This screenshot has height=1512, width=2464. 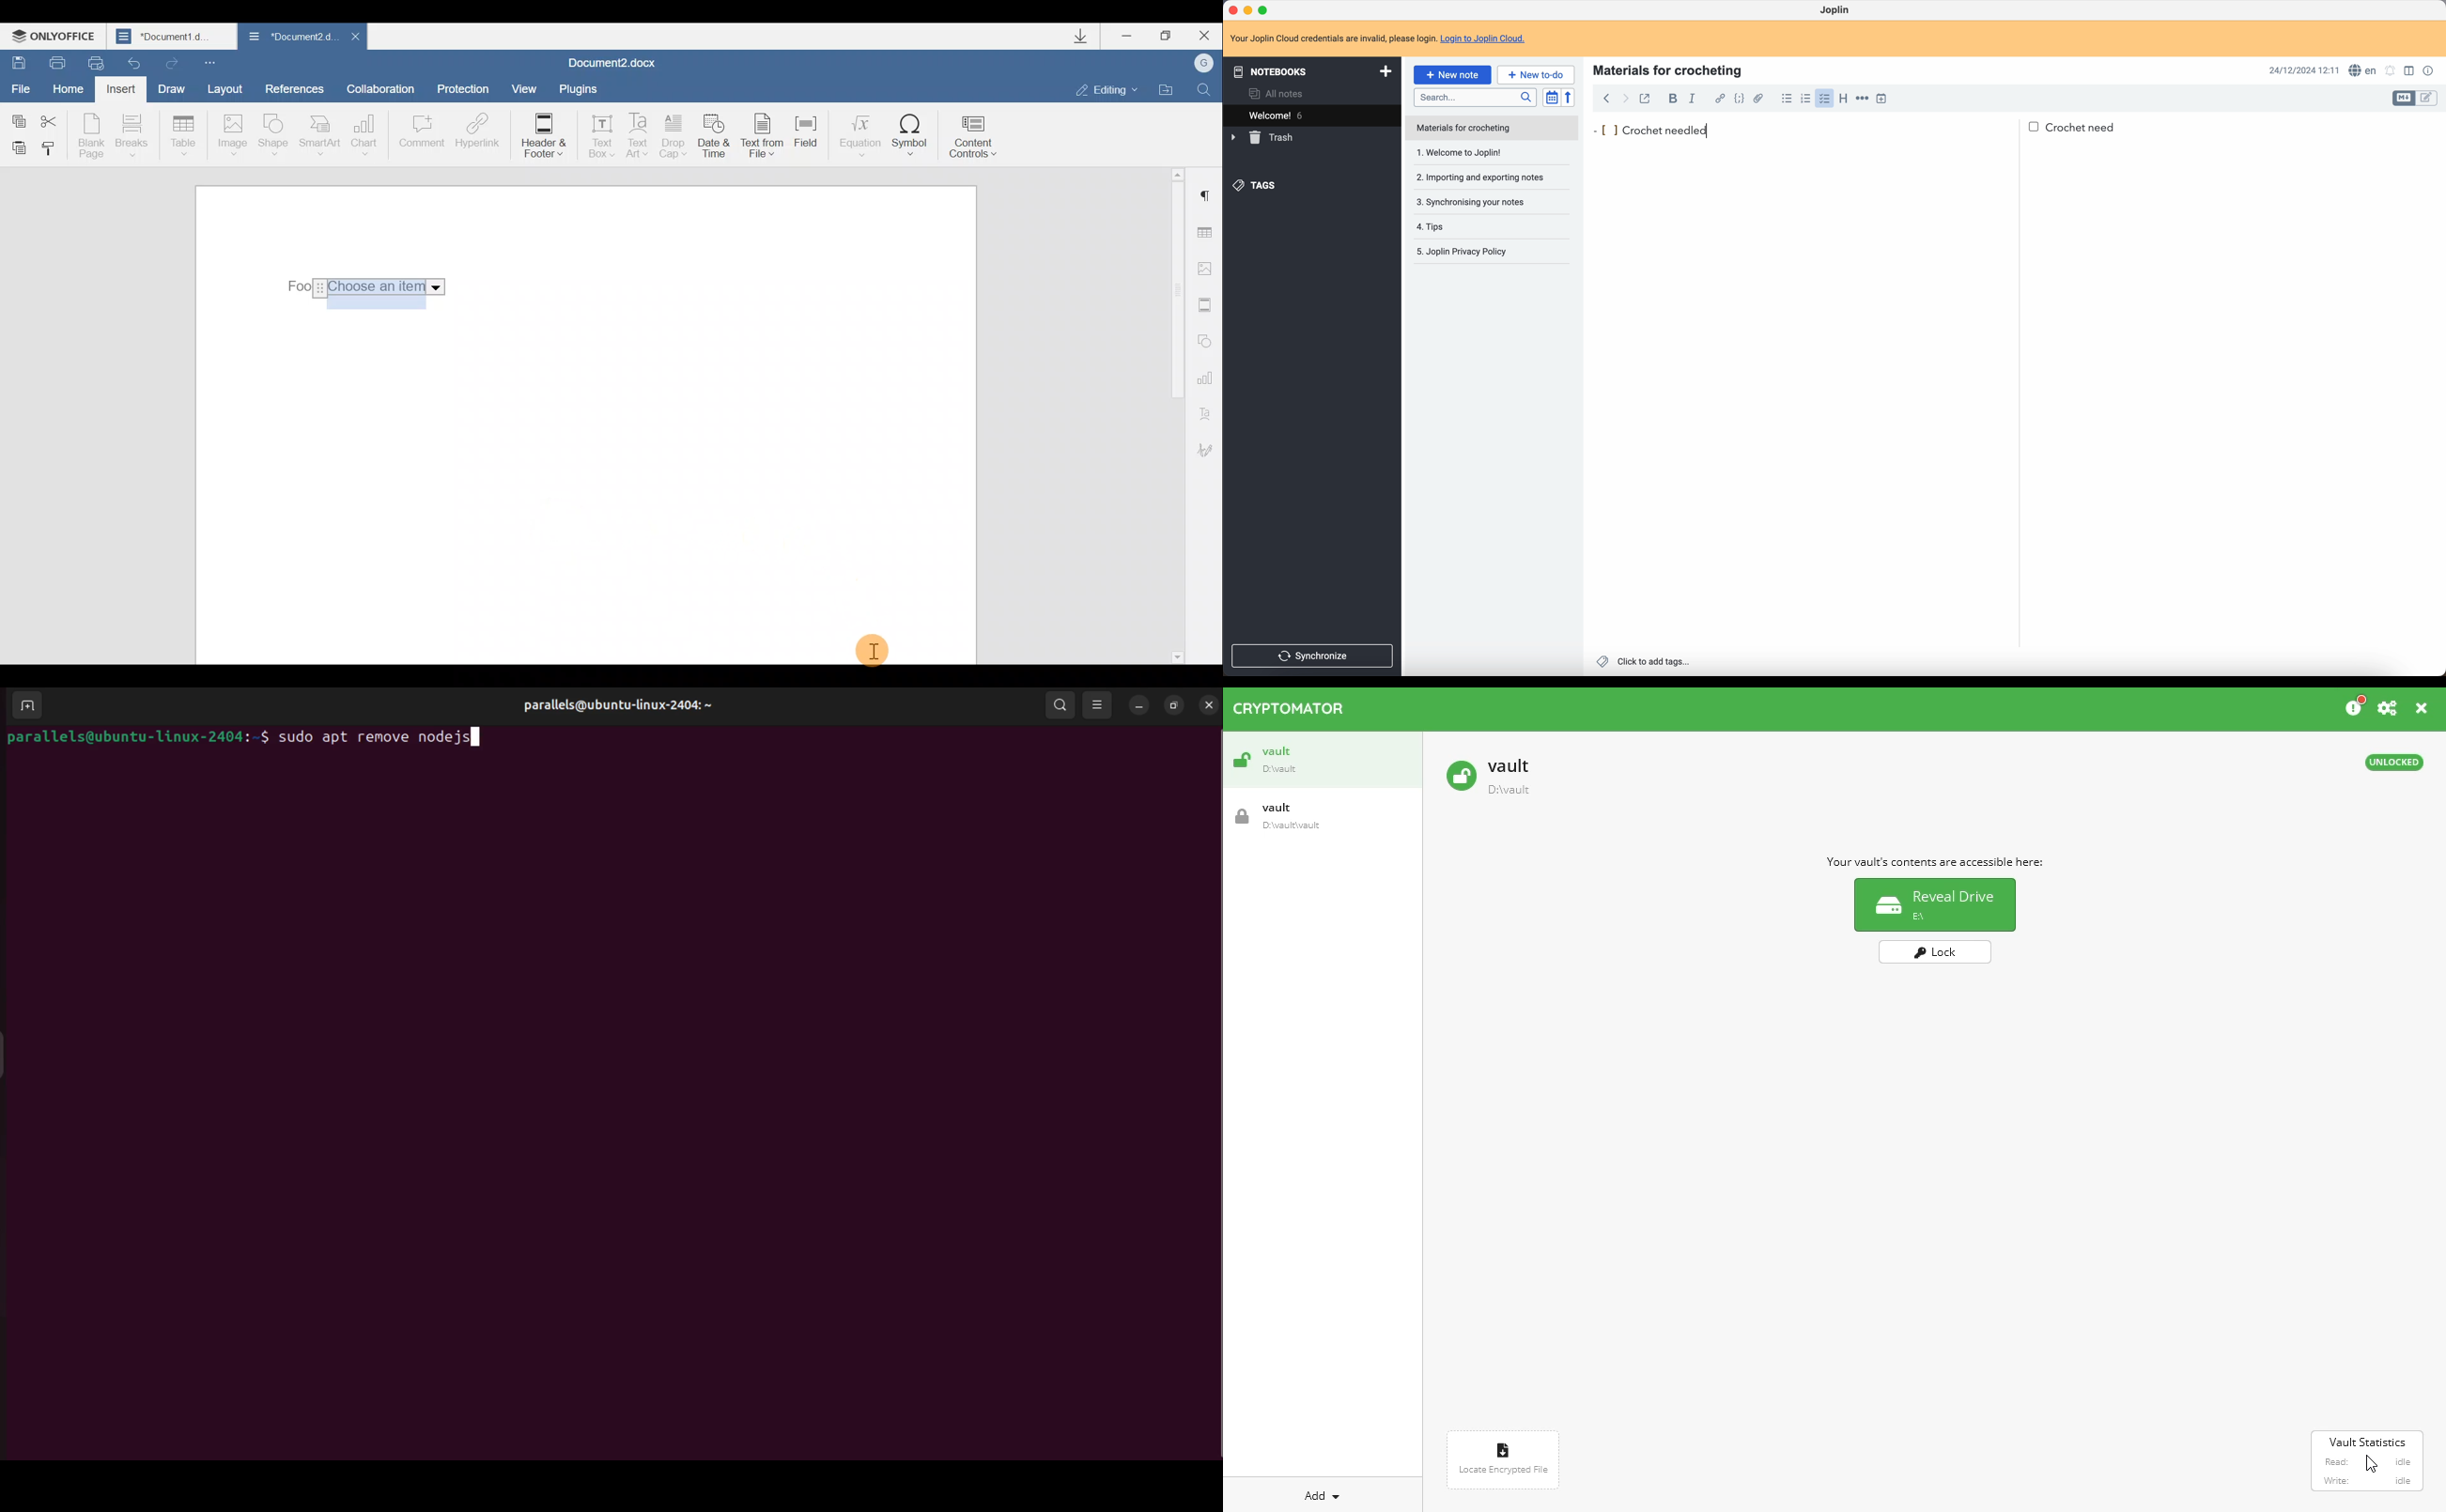 What do you see at coordinates (1669, 69) in the screenshot?
I see `materials for crocheting` at bounding box center [1669, 69].